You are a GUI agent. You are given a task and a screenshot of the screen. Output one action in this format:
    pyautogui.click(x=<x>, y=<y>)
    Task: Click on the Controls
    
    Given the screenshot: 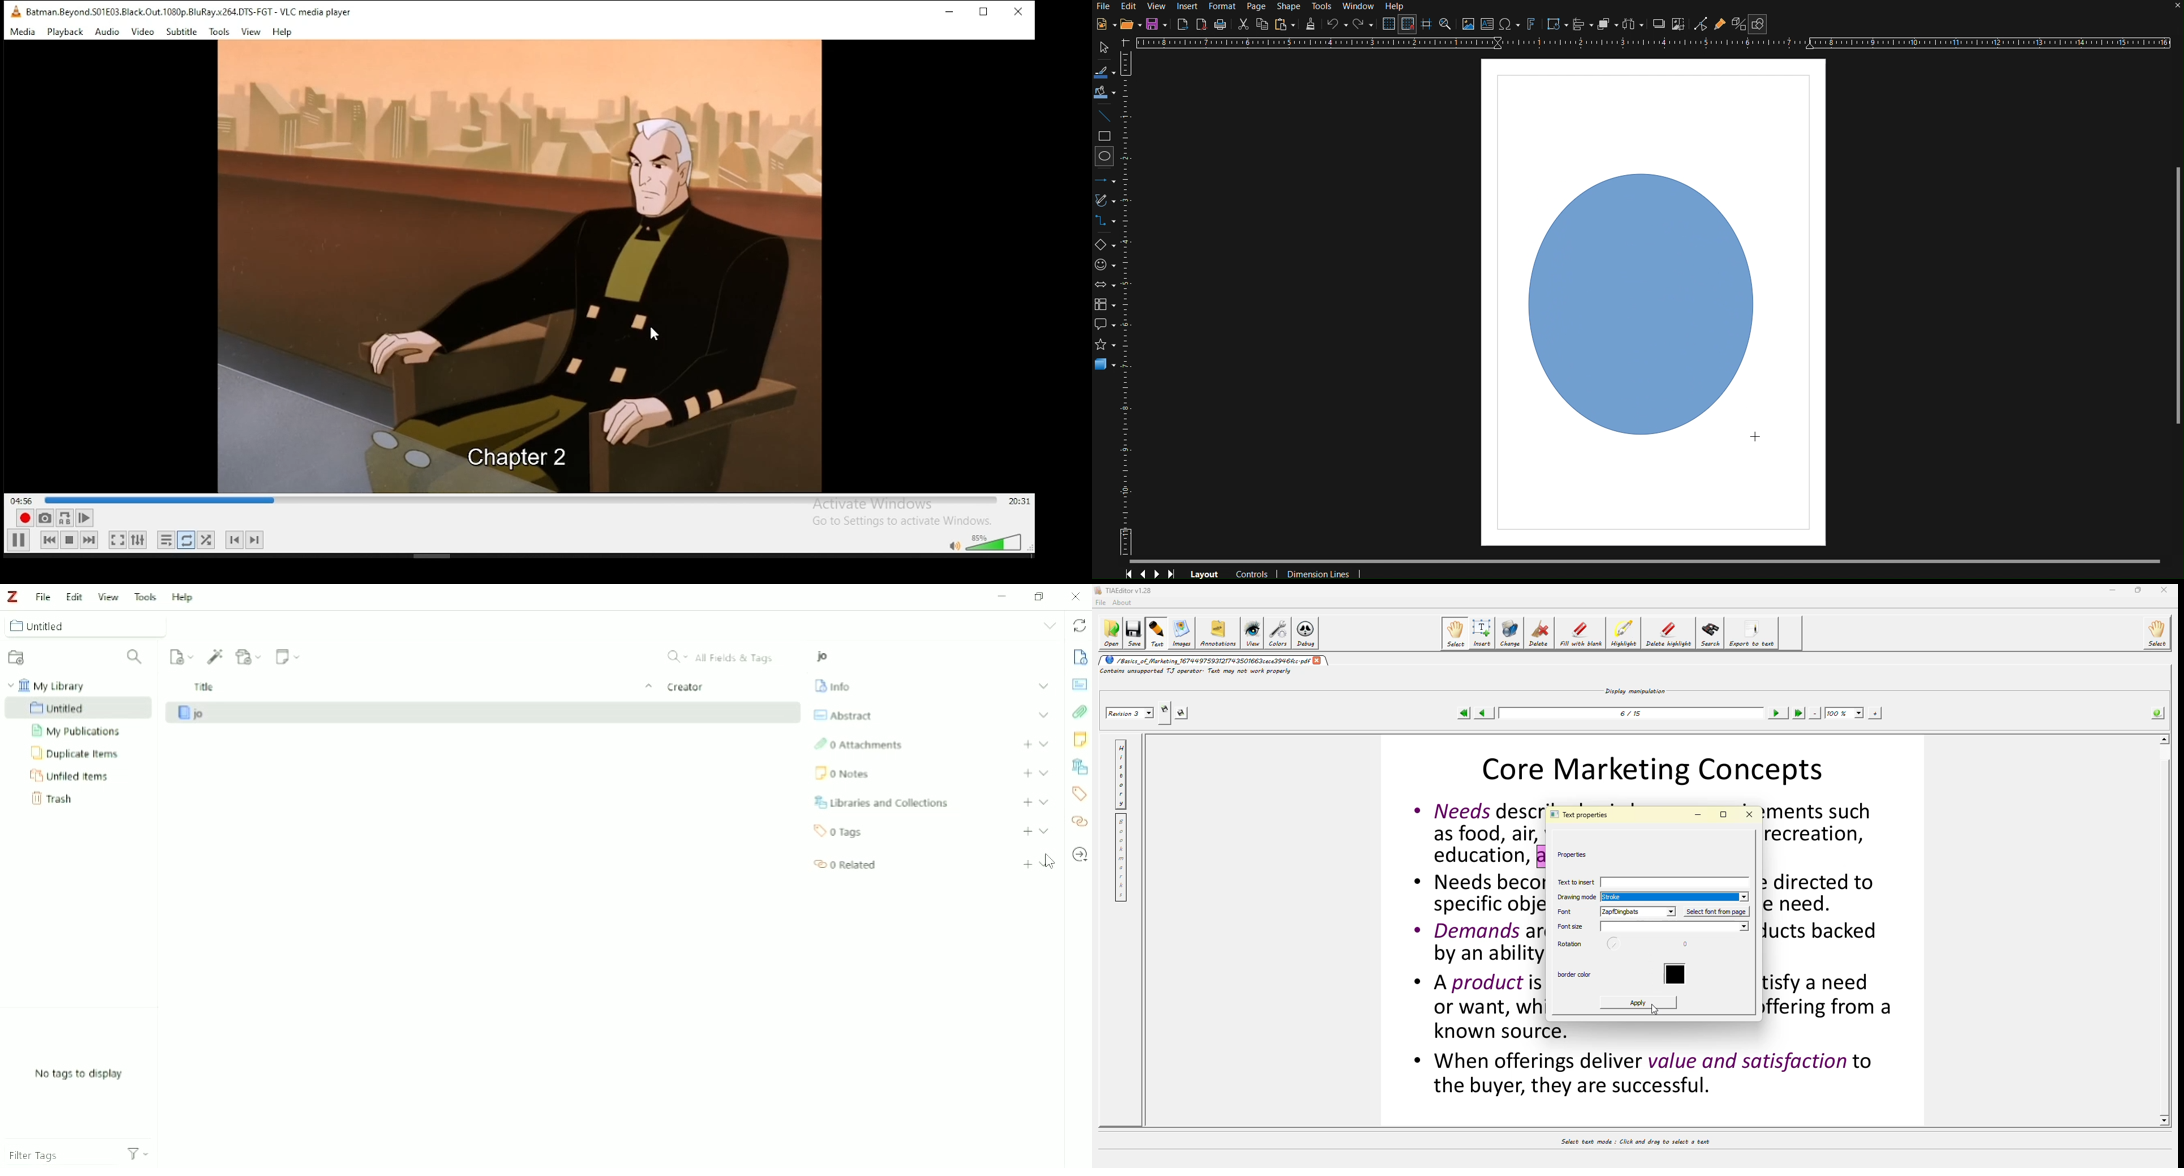 What is the action you would take?
    pyautogui.click(x=1151, y=572)
    